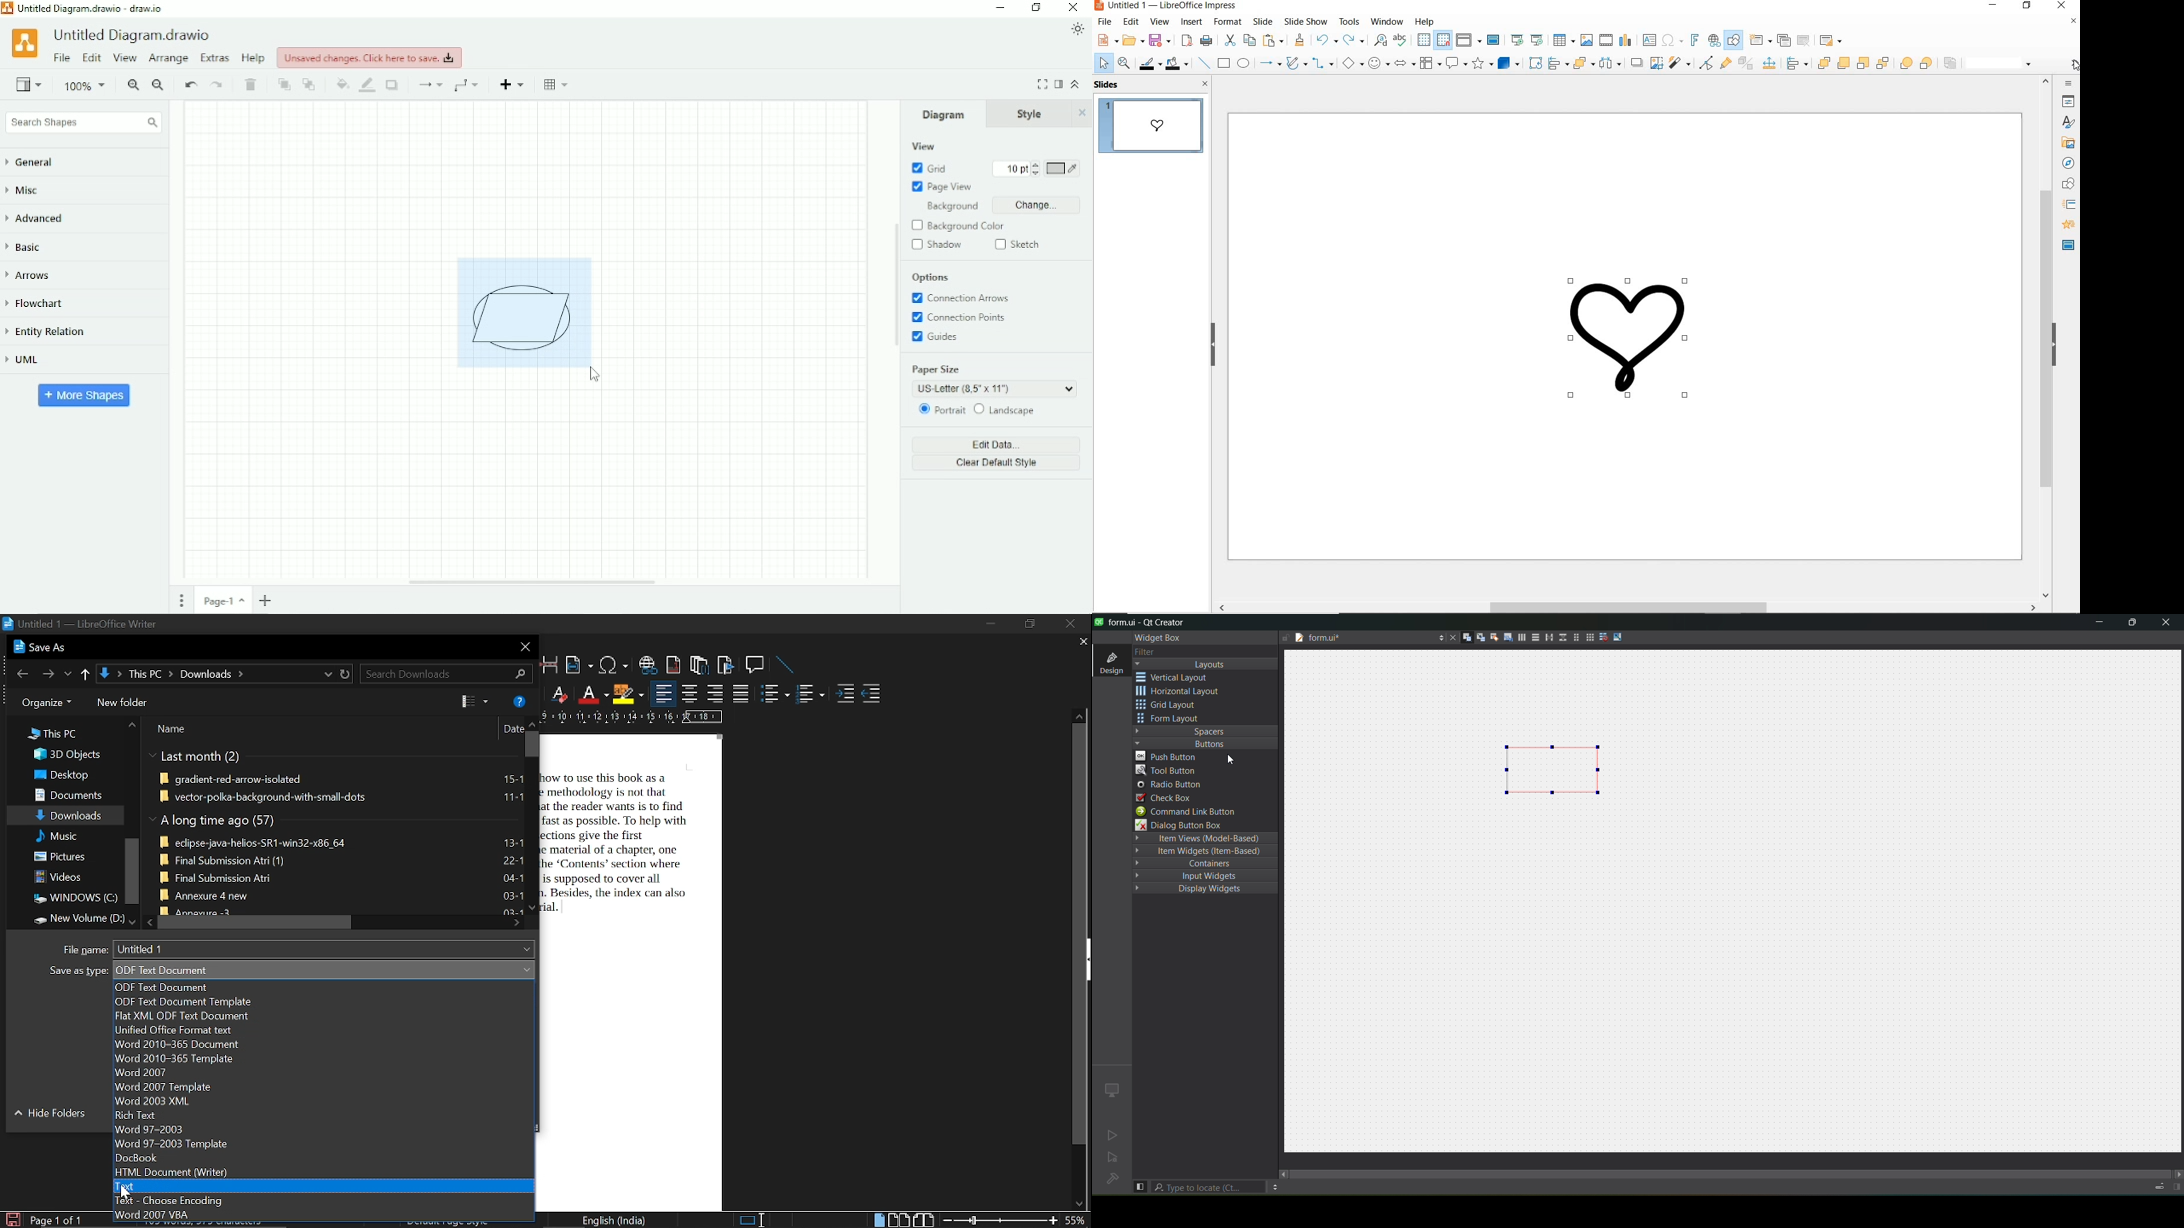 Image resolution: width=2184 pixels, height=1232 pixels. I want to click on undo, so click(1326, 40).